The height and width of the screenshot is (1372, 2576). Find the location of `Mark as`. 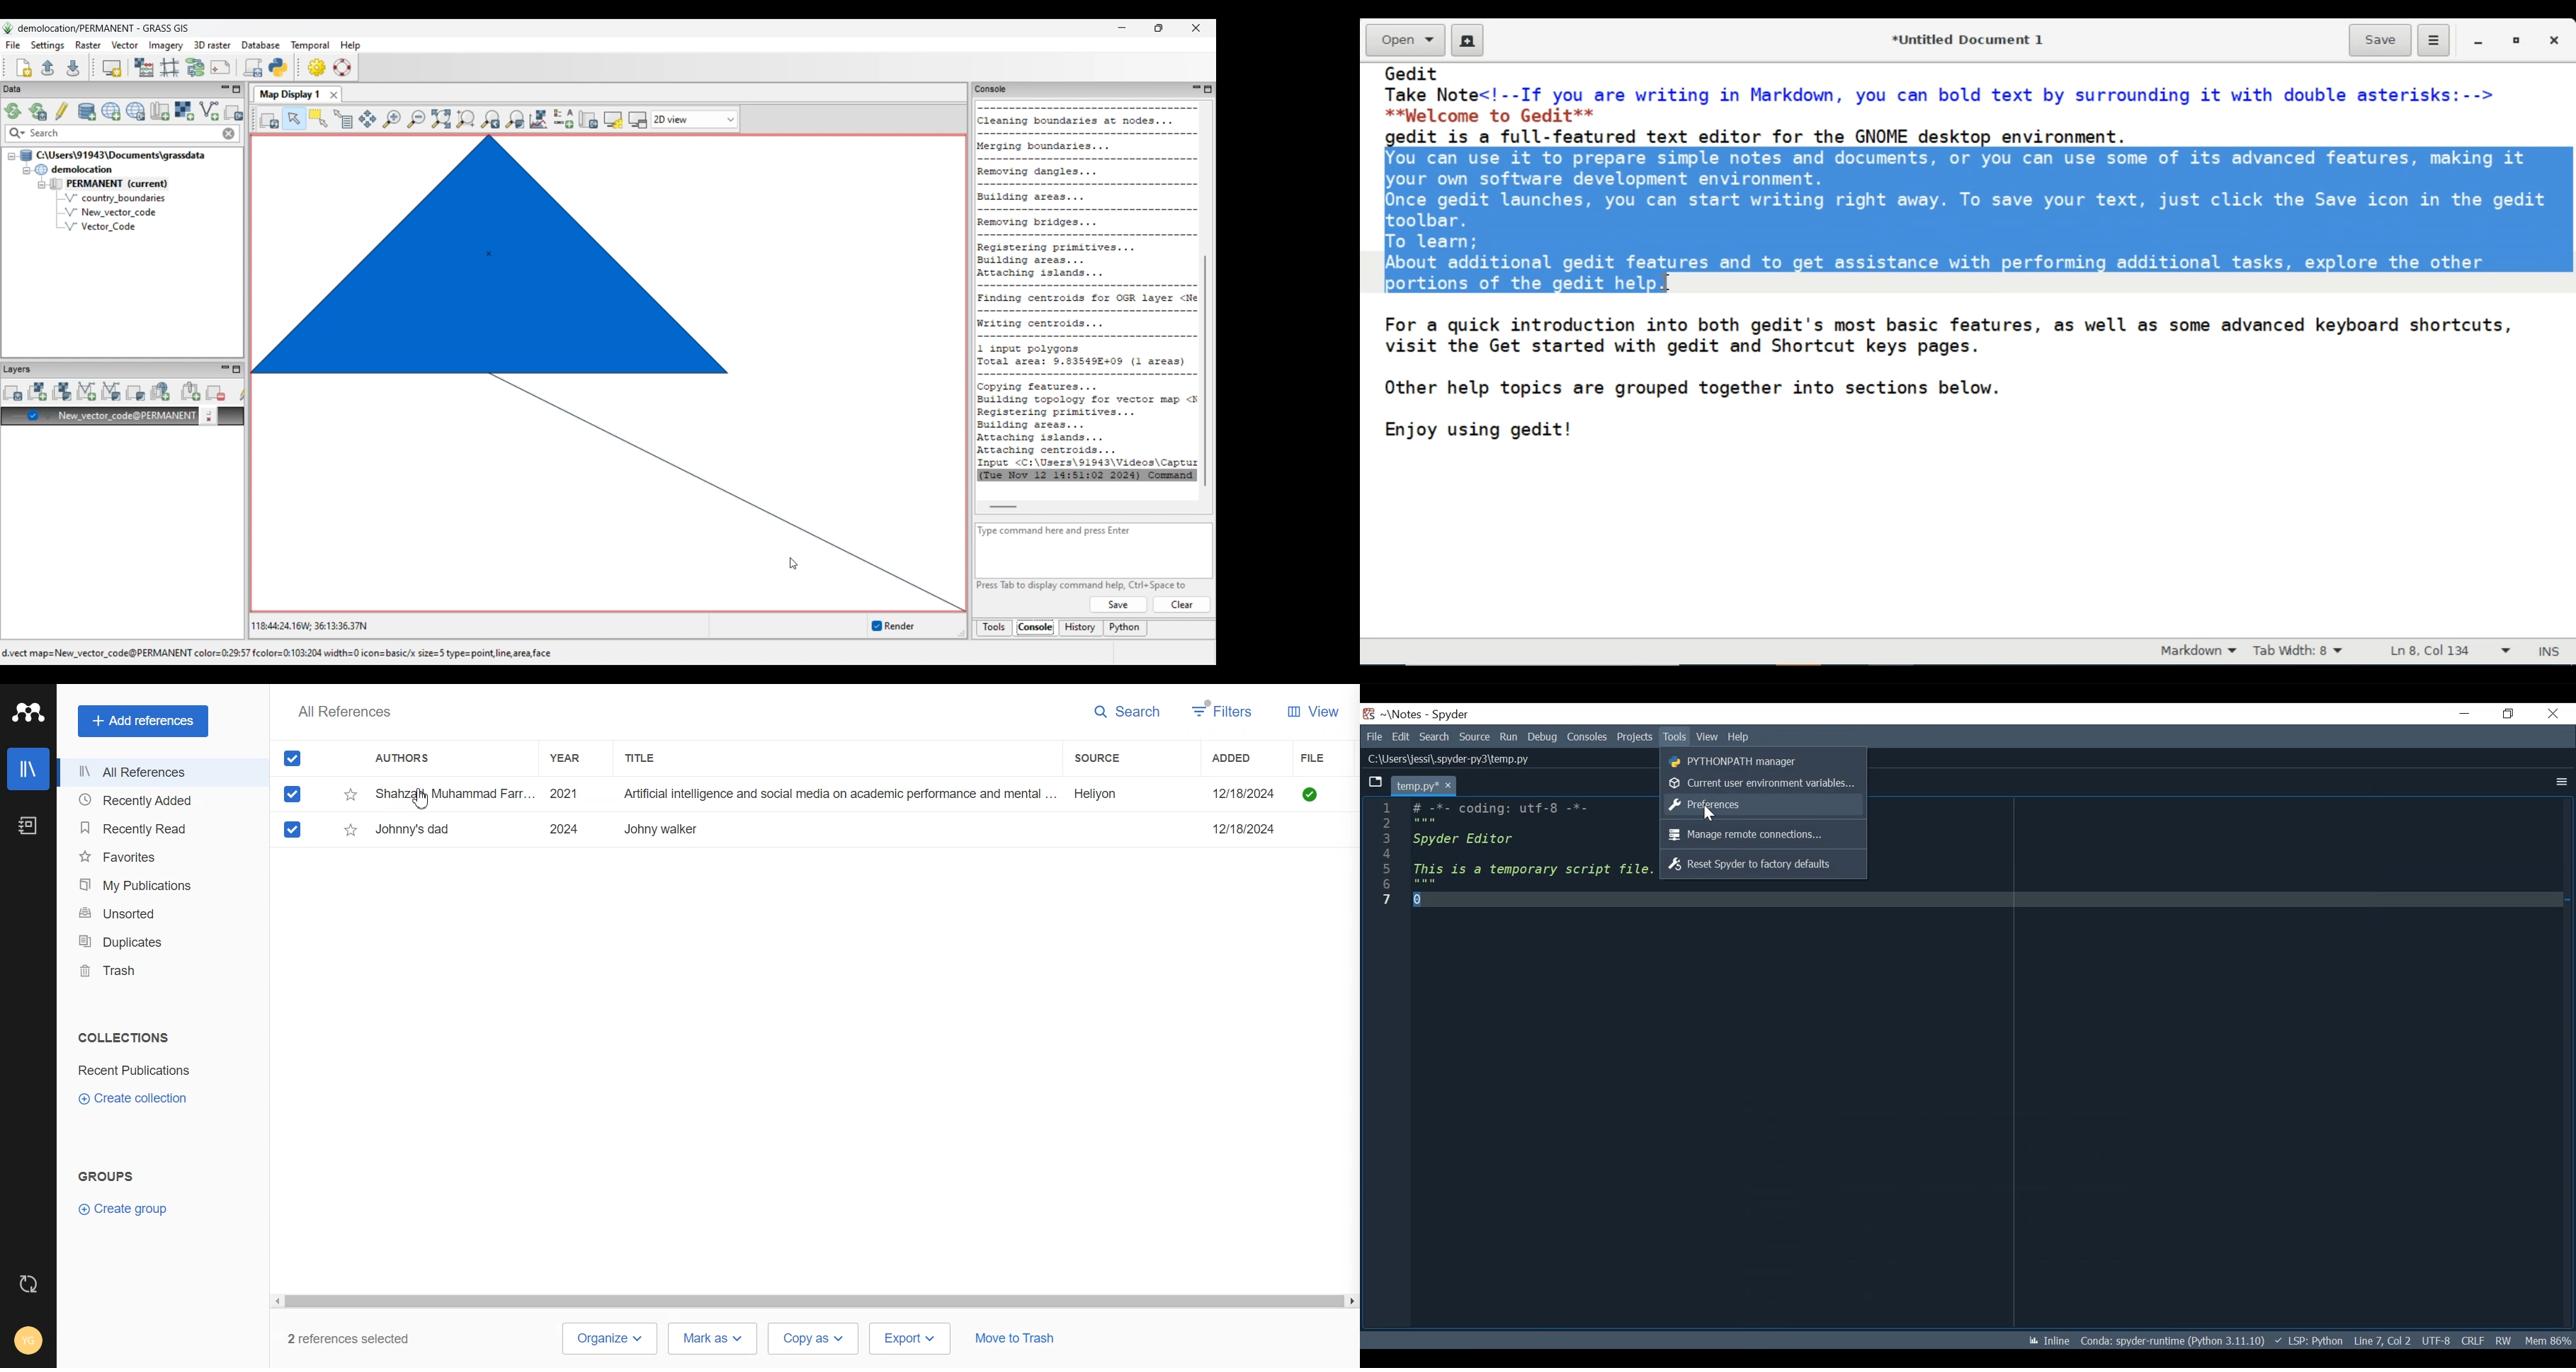

Mark as is located at coordinates (713, 1338).